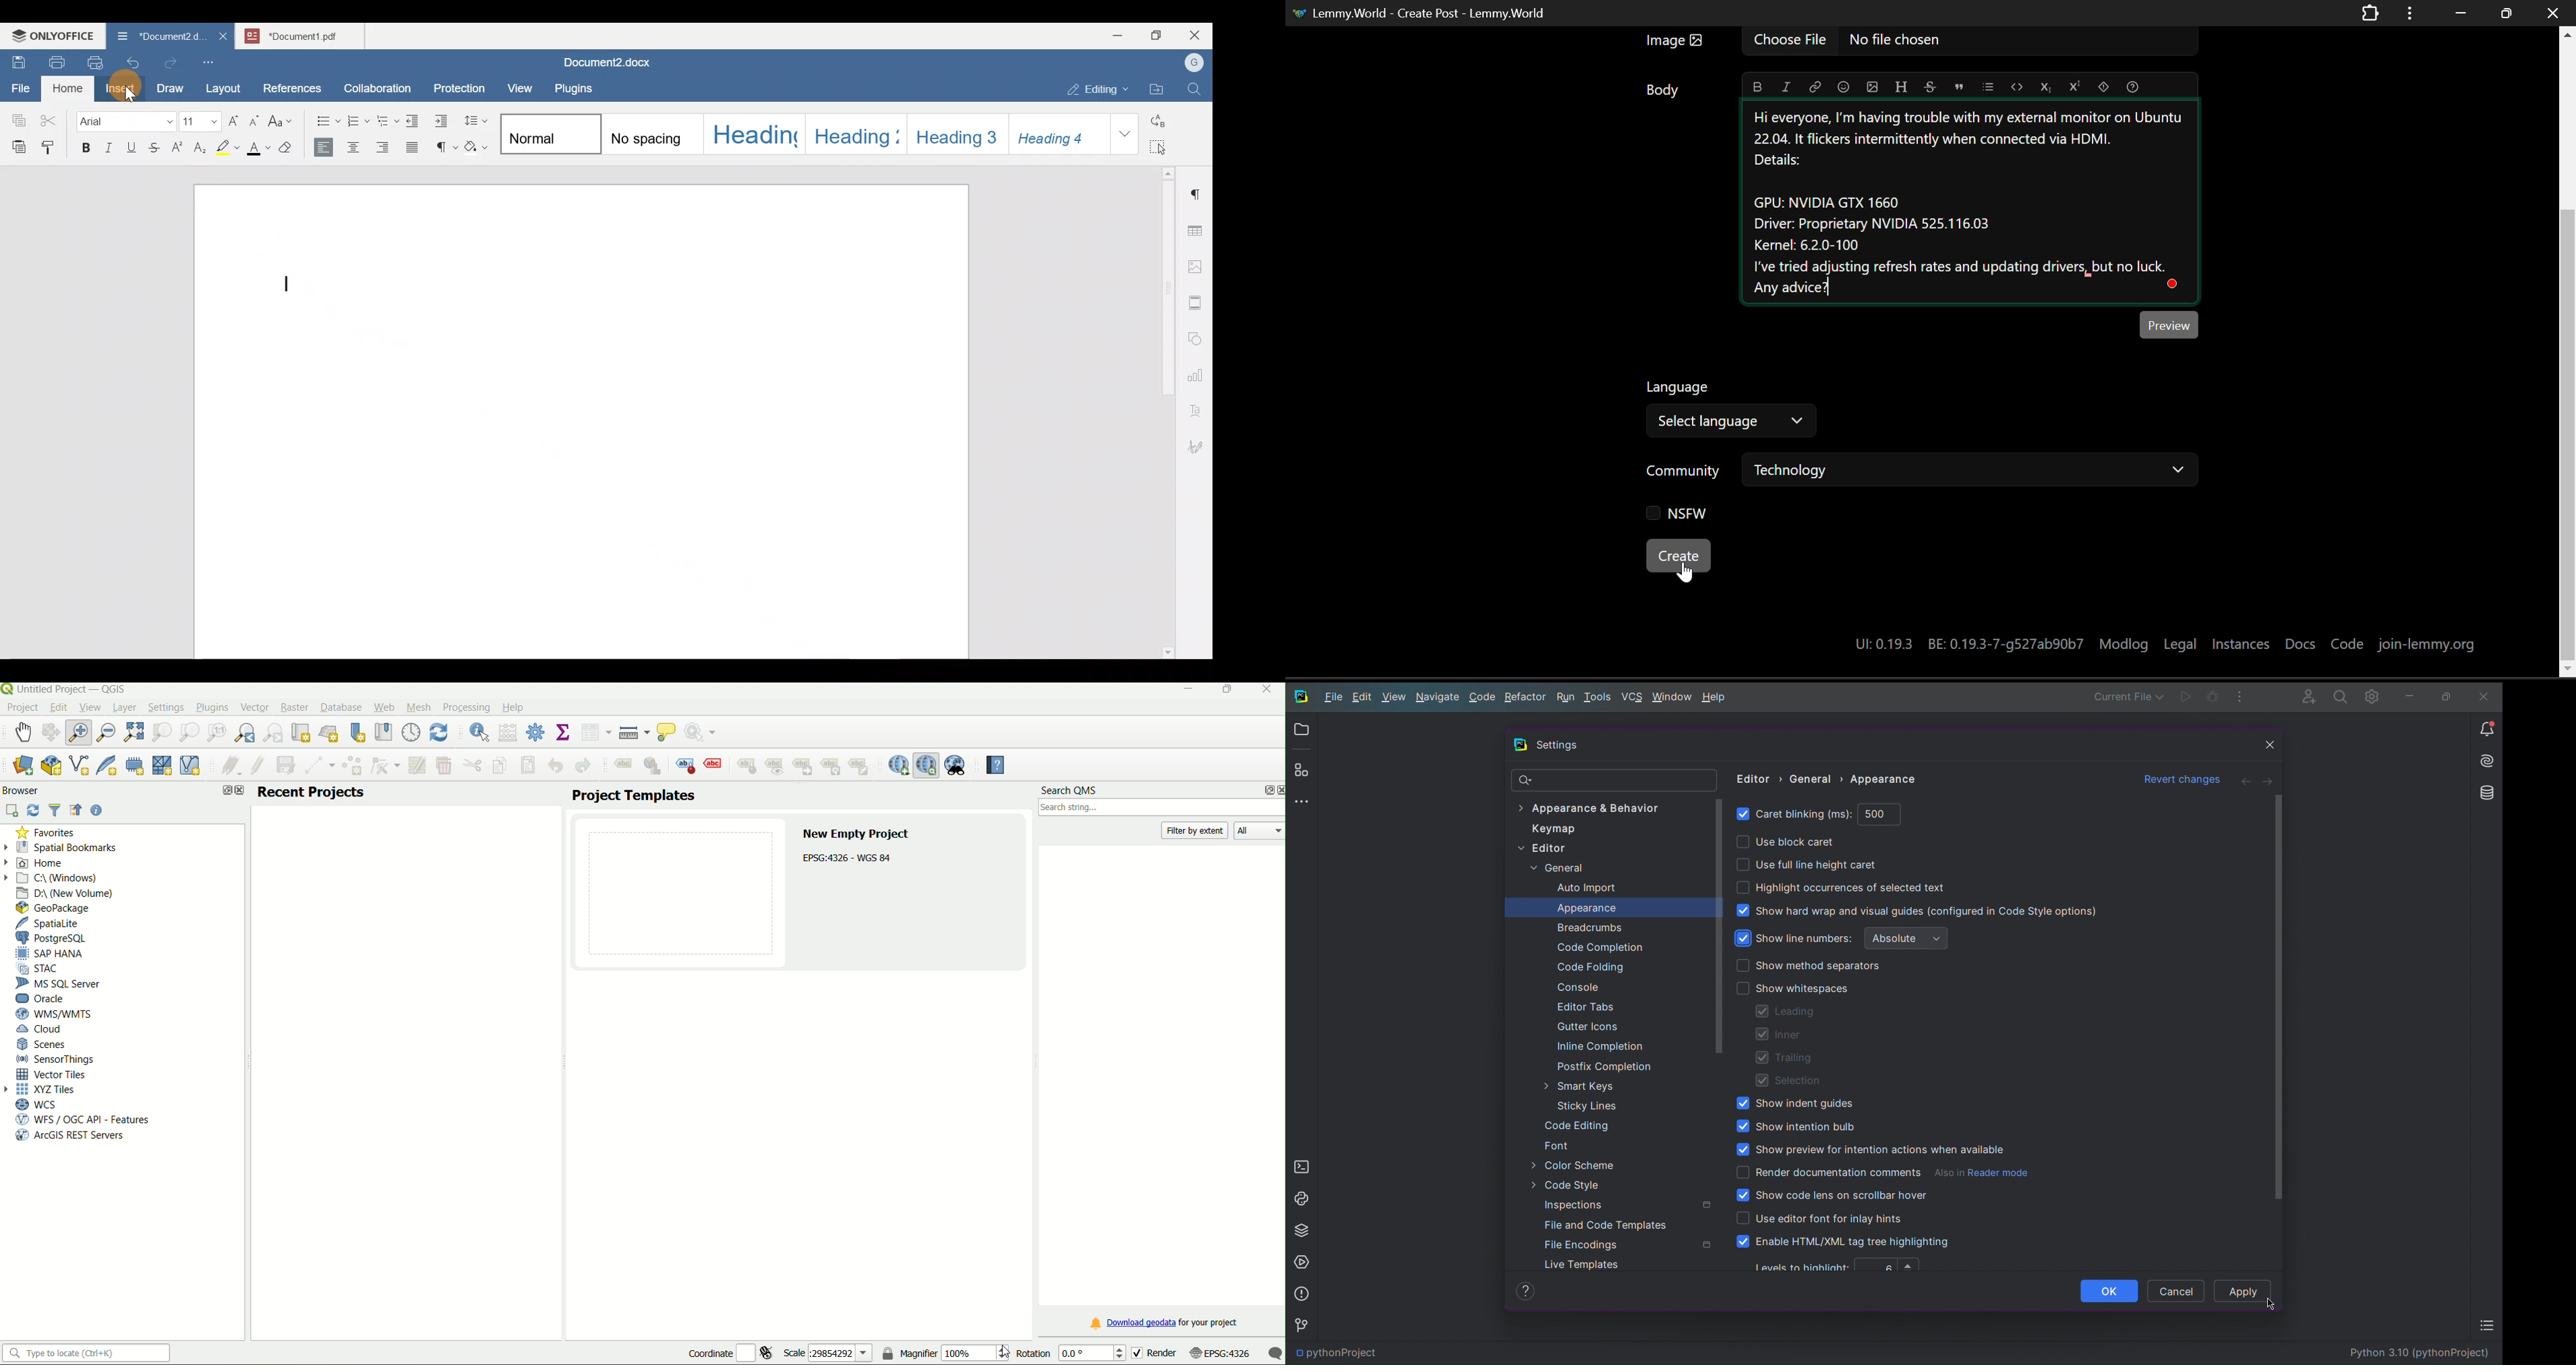 Image resolution: width=2576 pixels, height=1372 pixels. I want to click on Align right, so click(382, 145).